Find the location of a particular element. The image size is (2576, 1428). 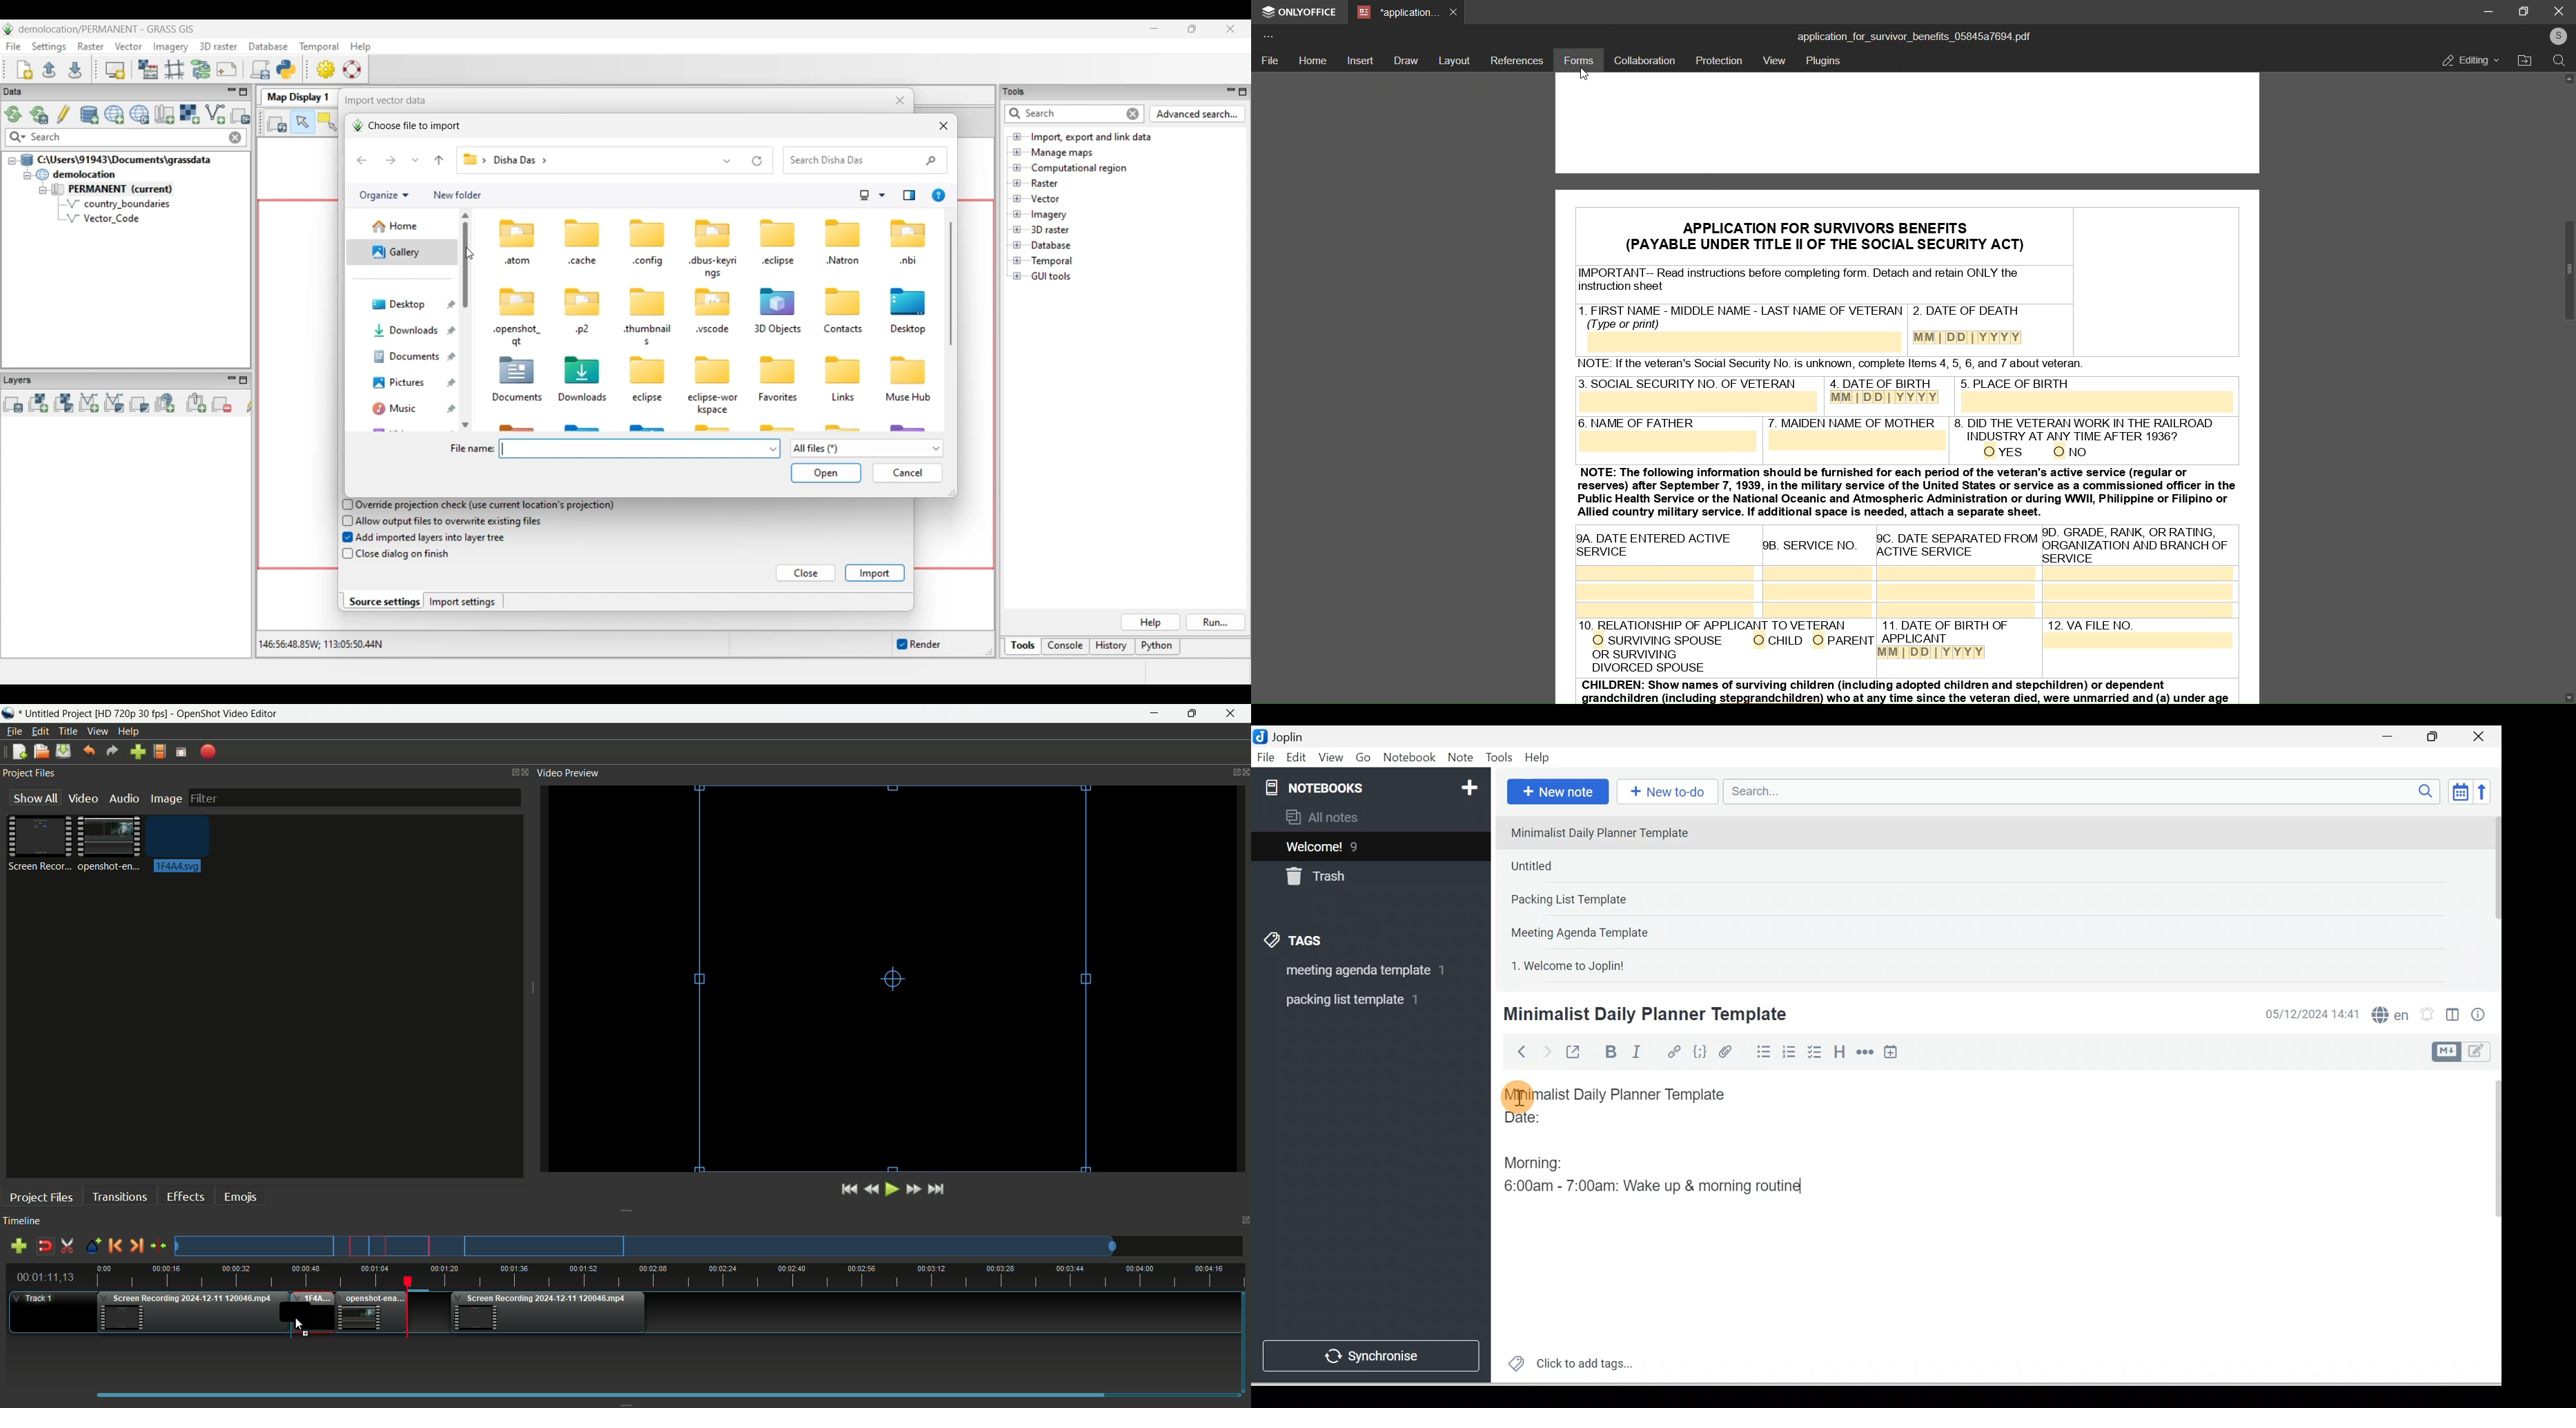

Insert time is located at coordinates (1890, 1053).